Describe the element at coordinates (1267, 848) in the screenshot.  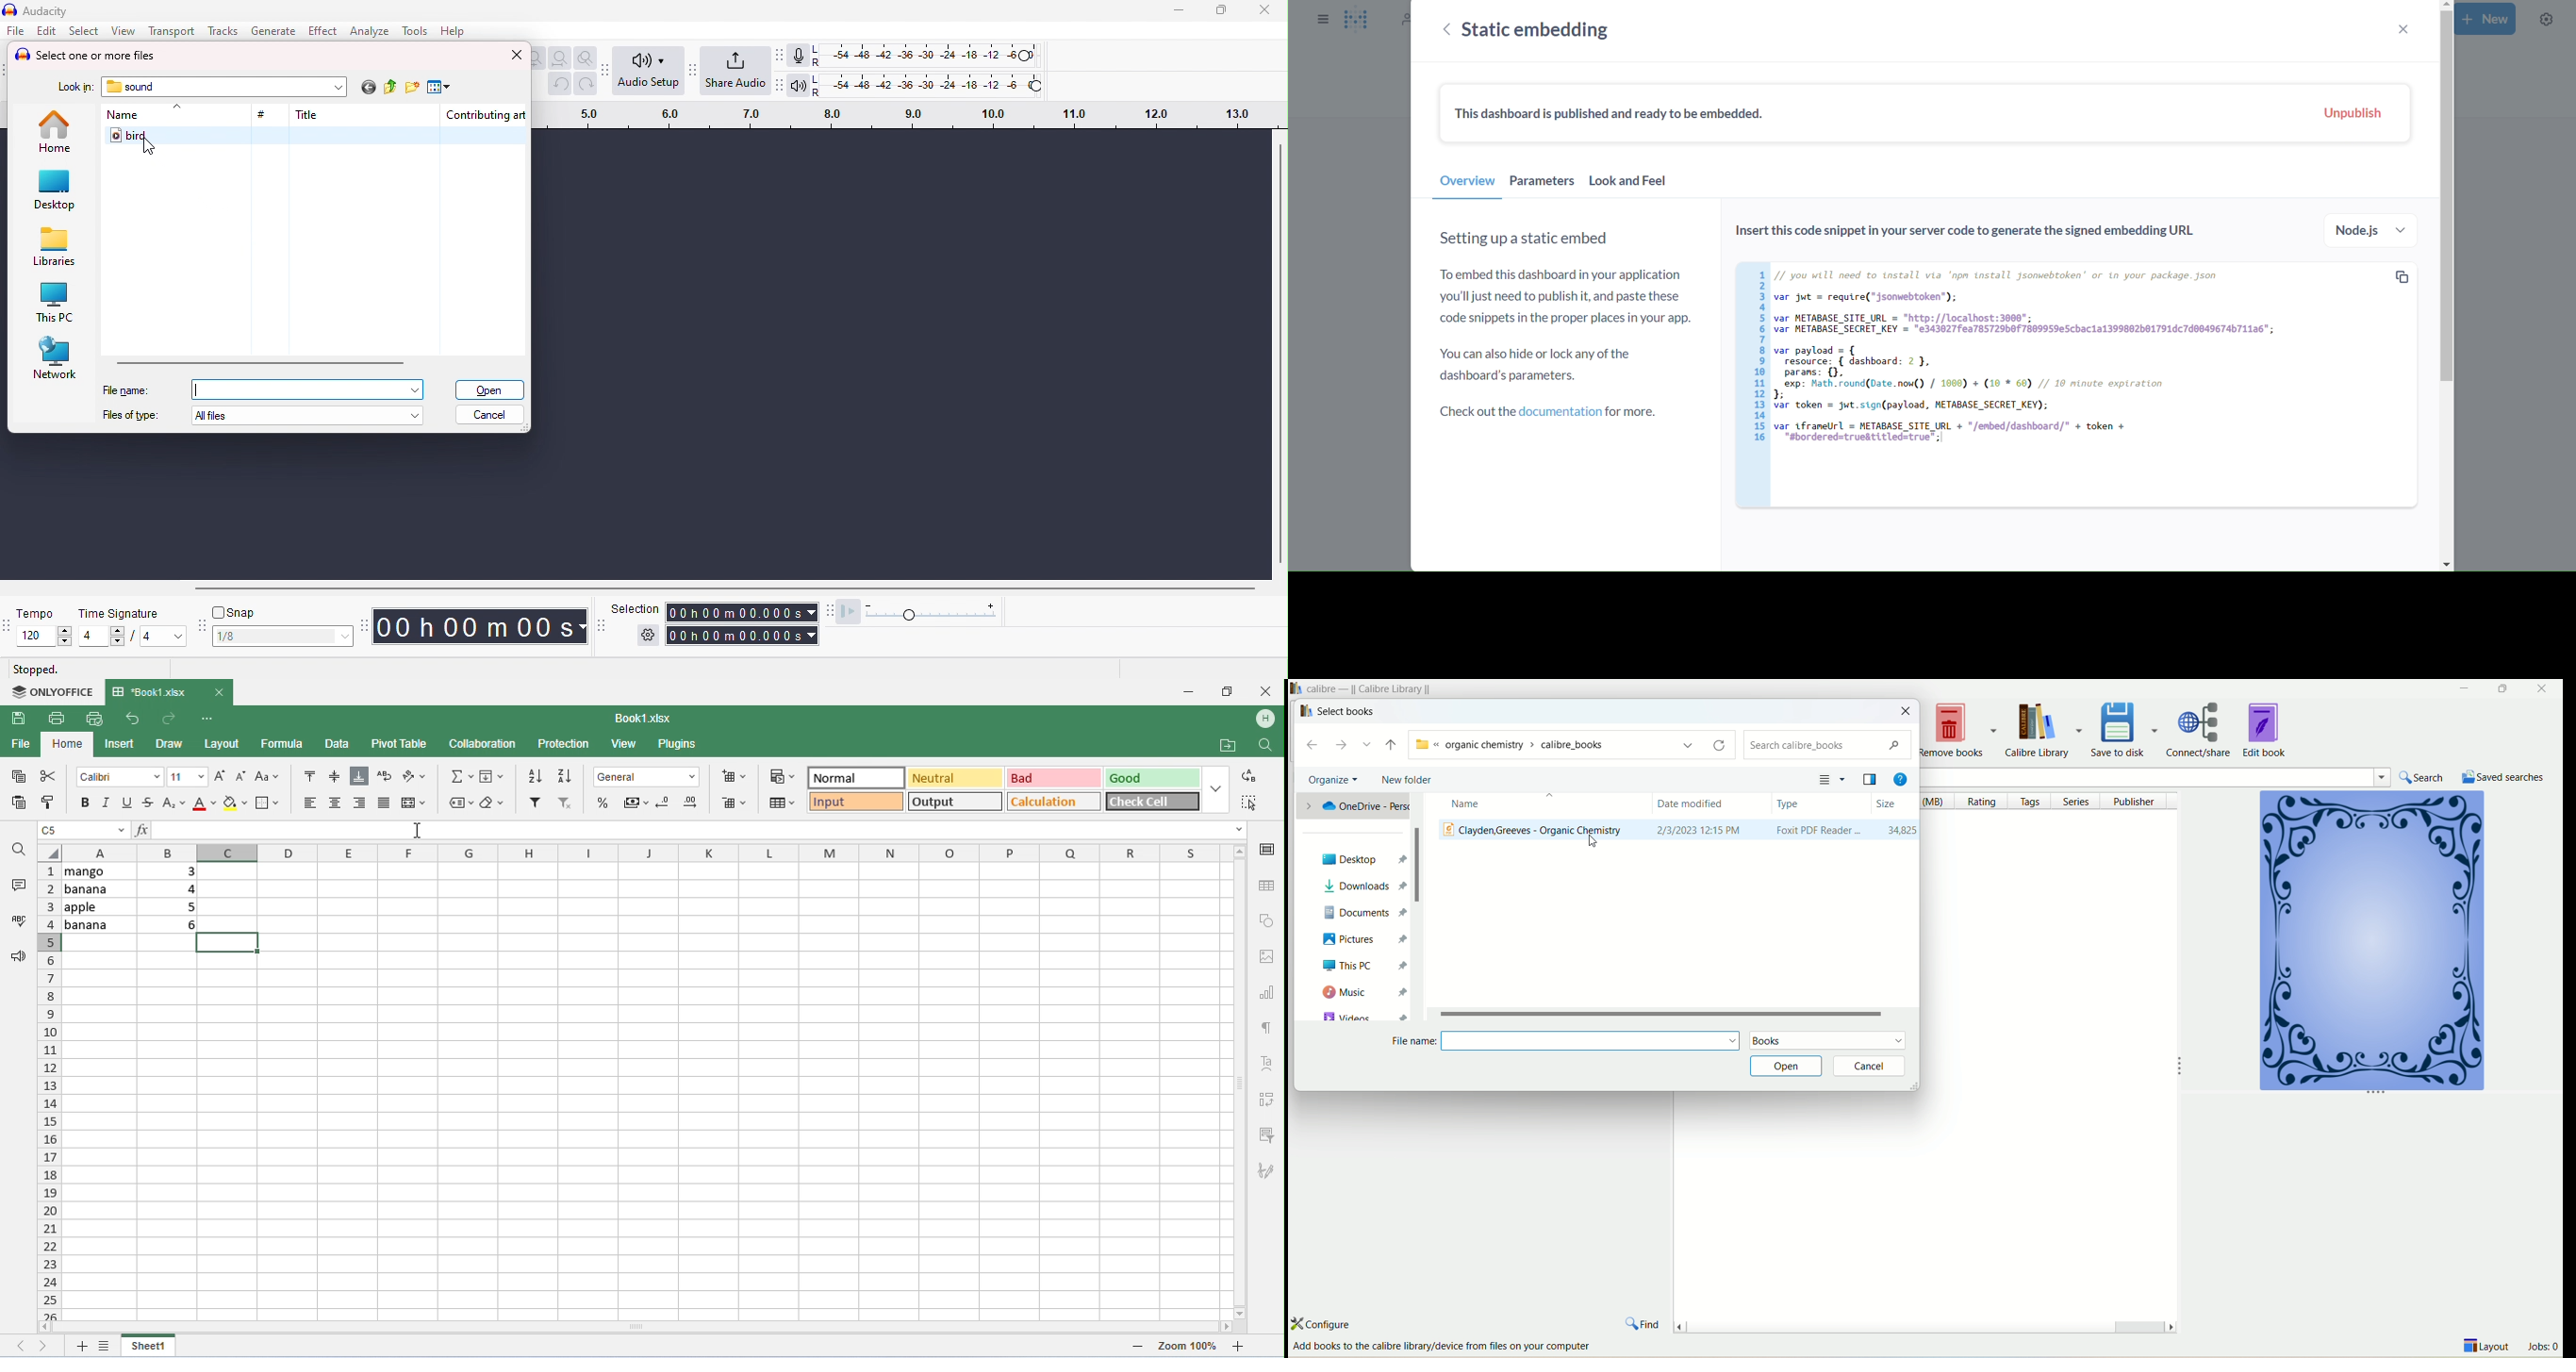
I see `cell settings` at that location.